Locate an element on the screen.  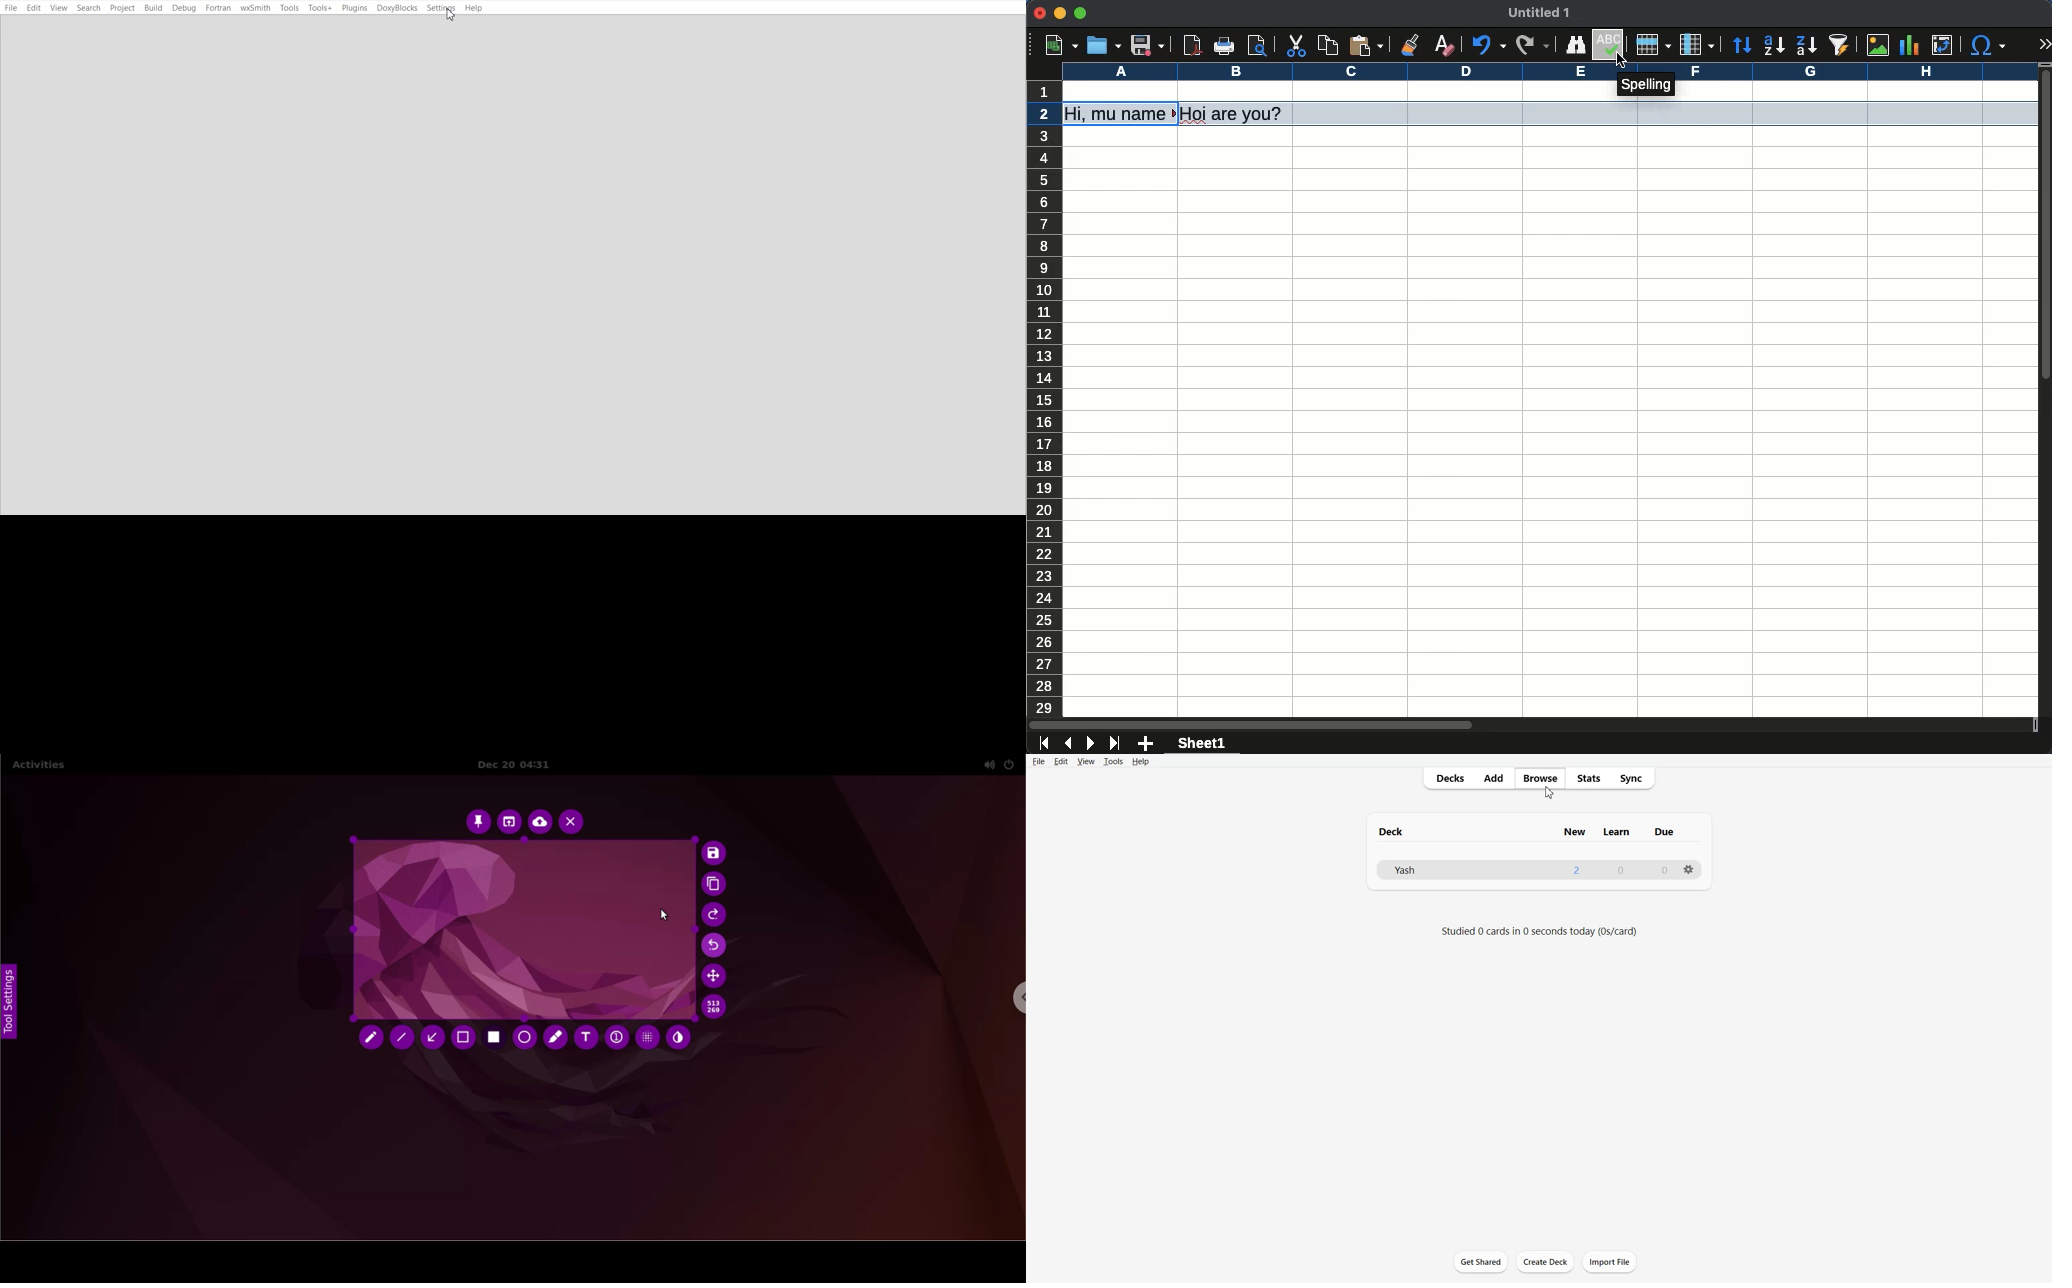
row selected is located at coordinates (1665, 113).